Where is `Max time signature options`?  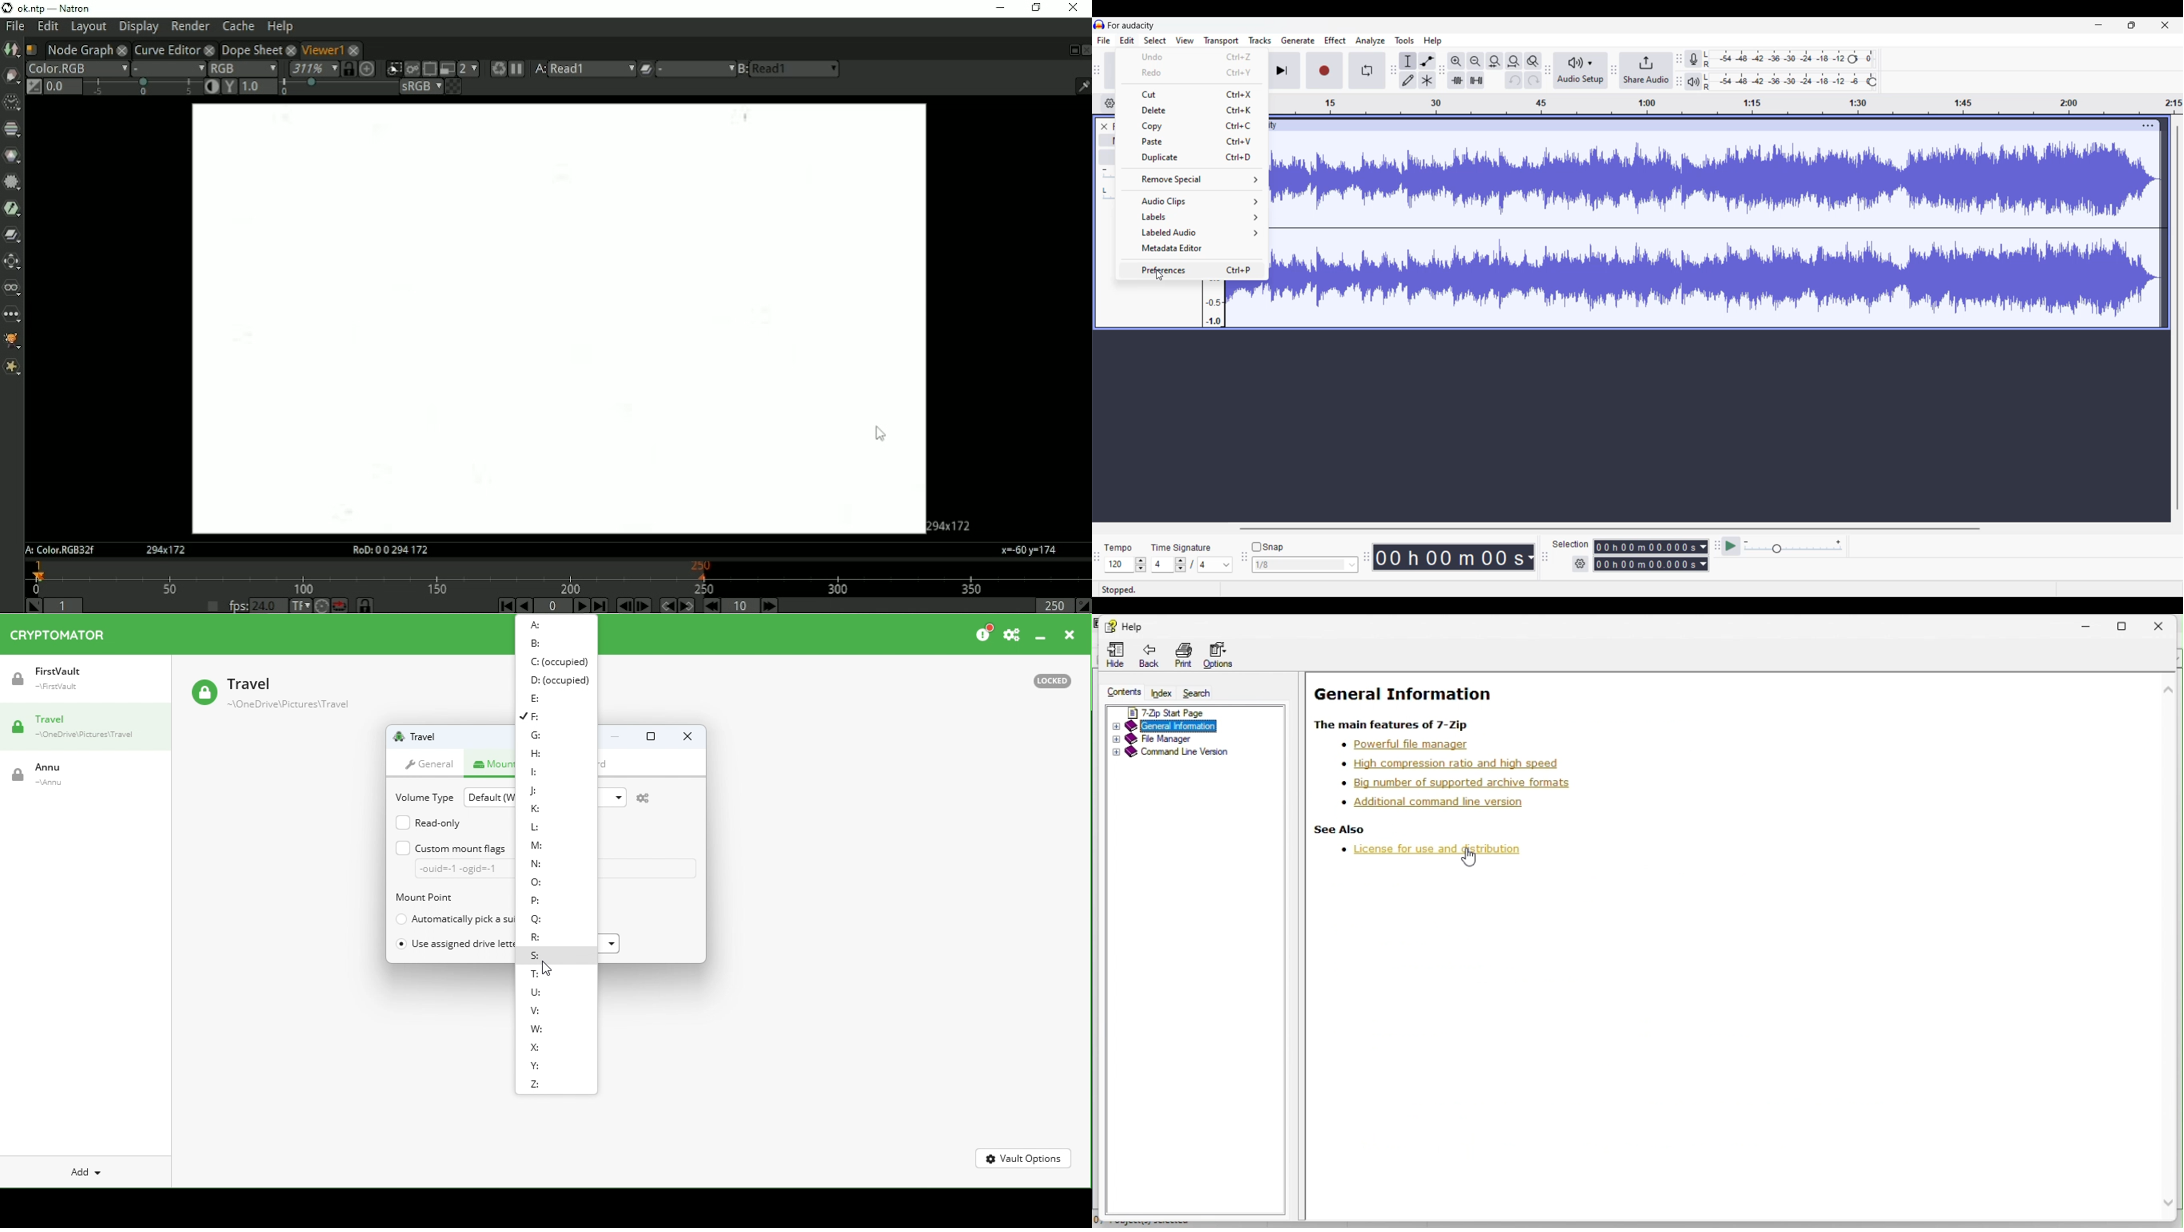 Max time signature options is located at coordinates (1215, 565).